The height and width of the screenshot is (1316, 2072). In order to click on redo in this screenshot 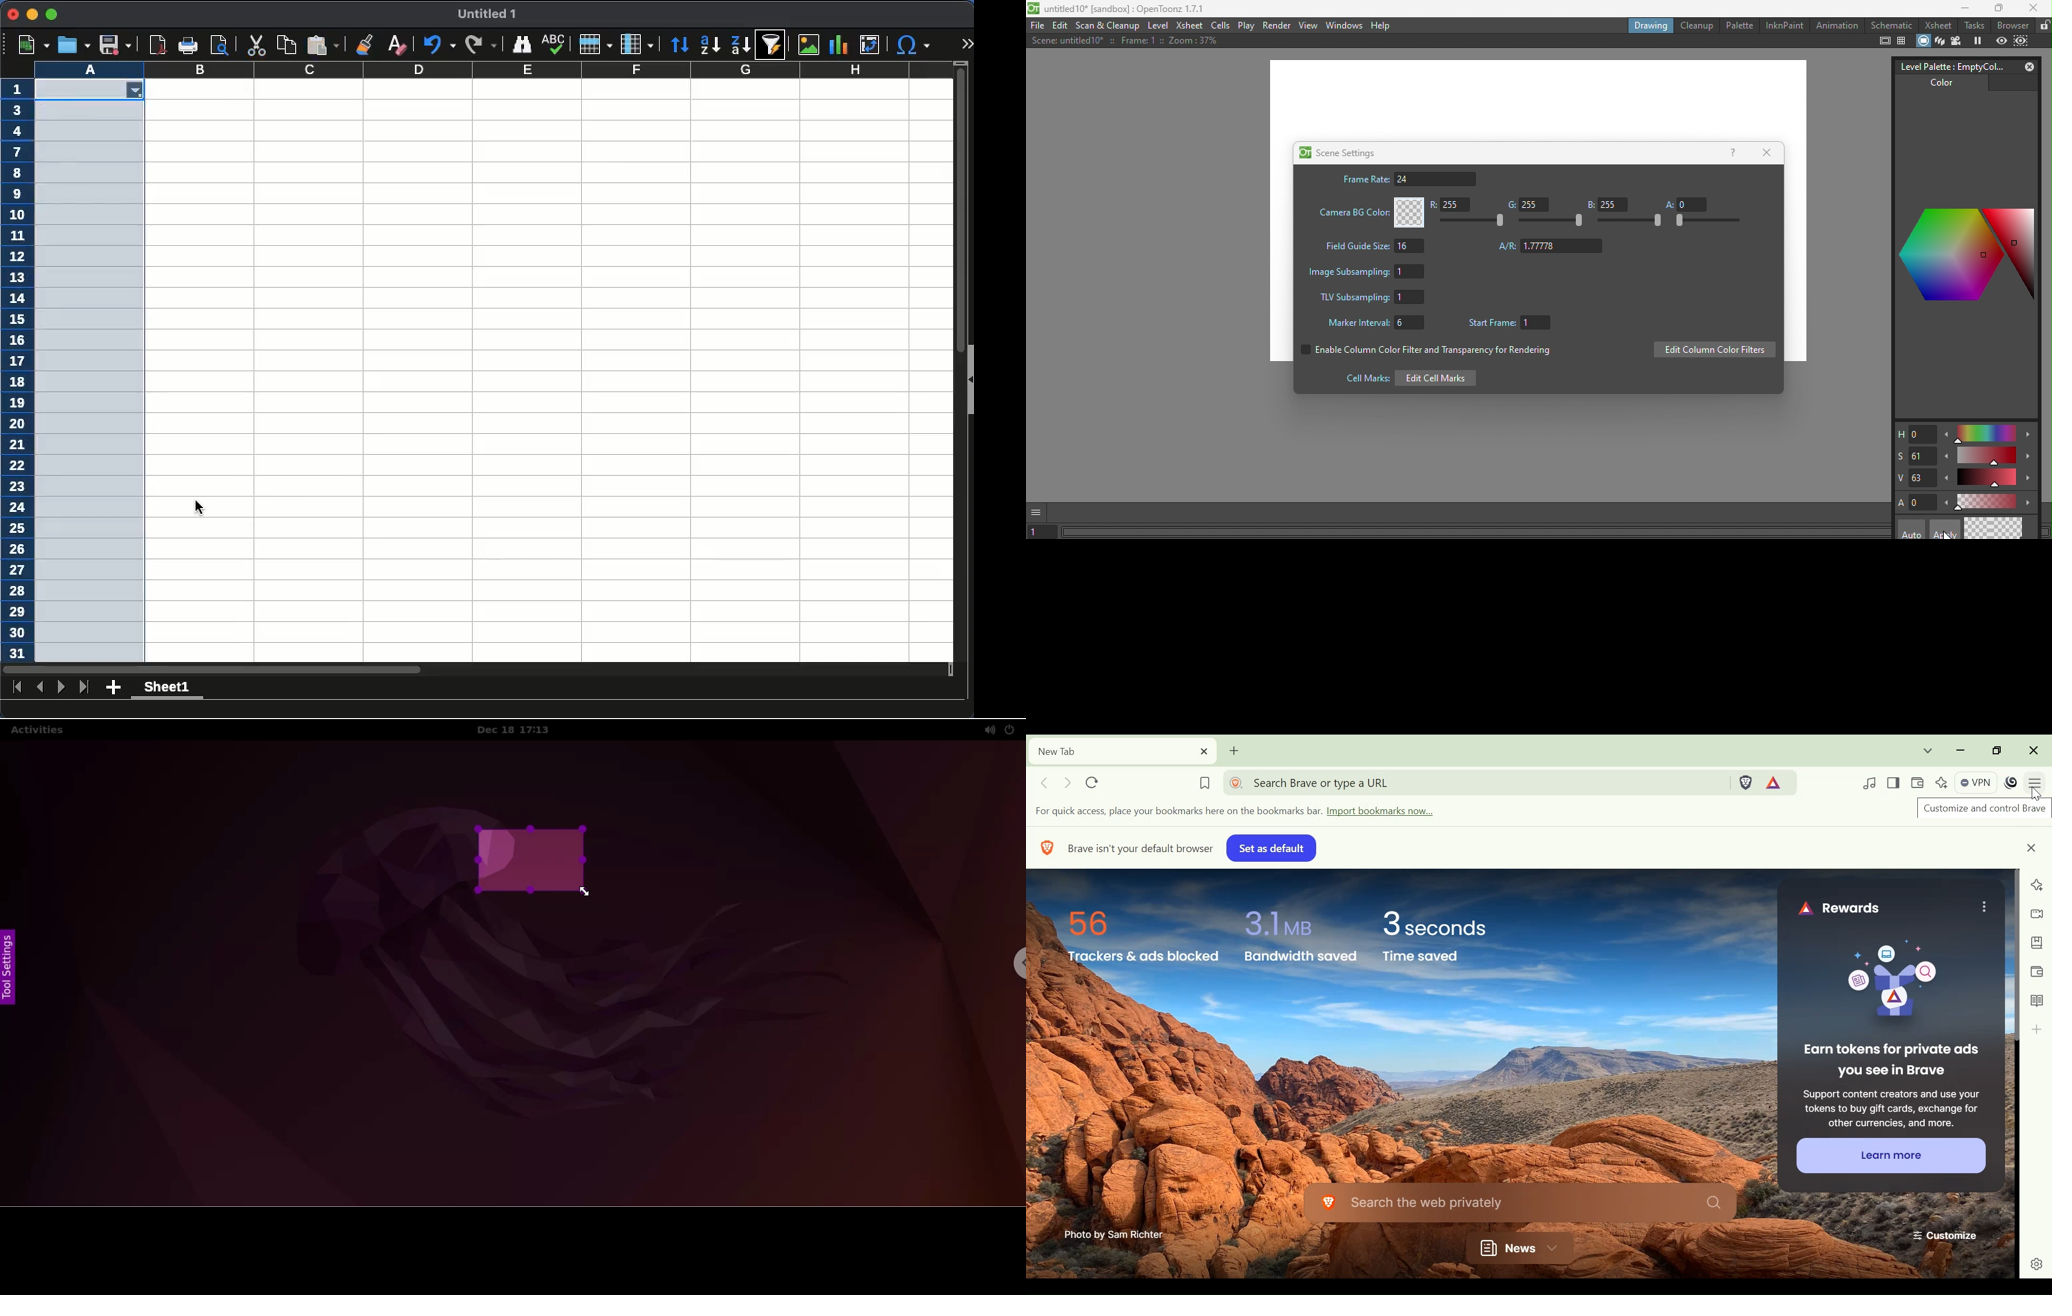, I will do `click(480, 46)`.